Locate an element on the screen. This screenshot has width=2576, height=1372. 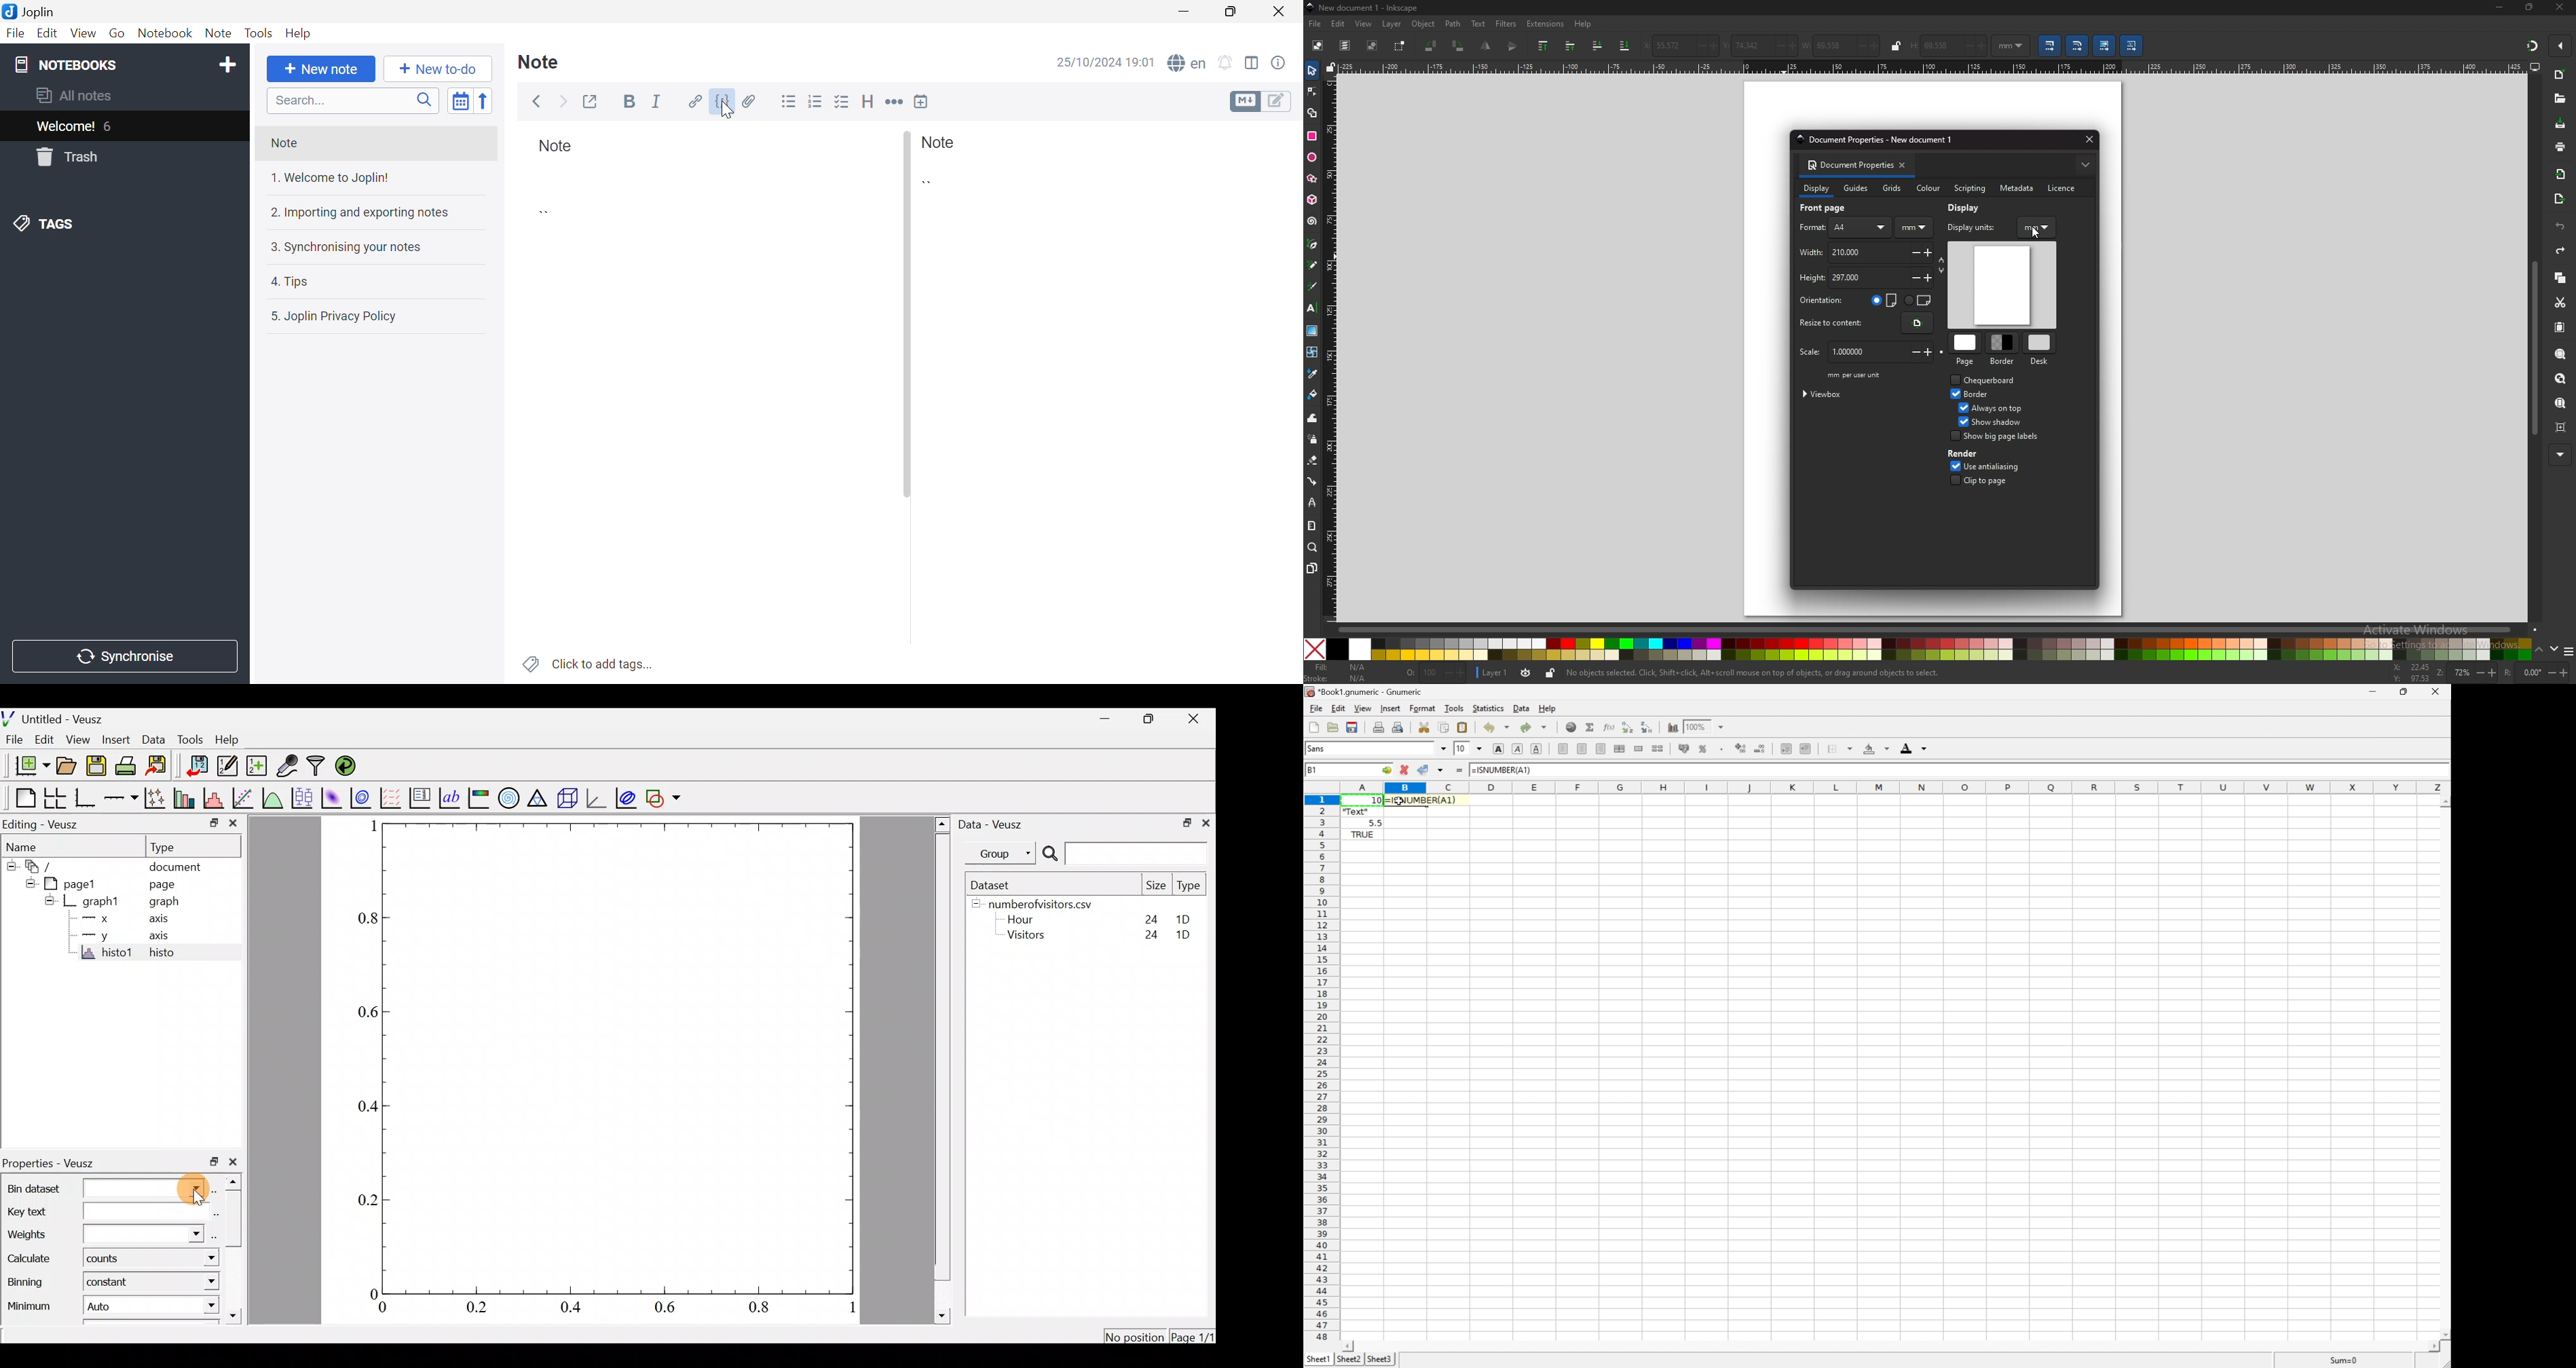
Checkbox is located at coordinates (1960, 406).